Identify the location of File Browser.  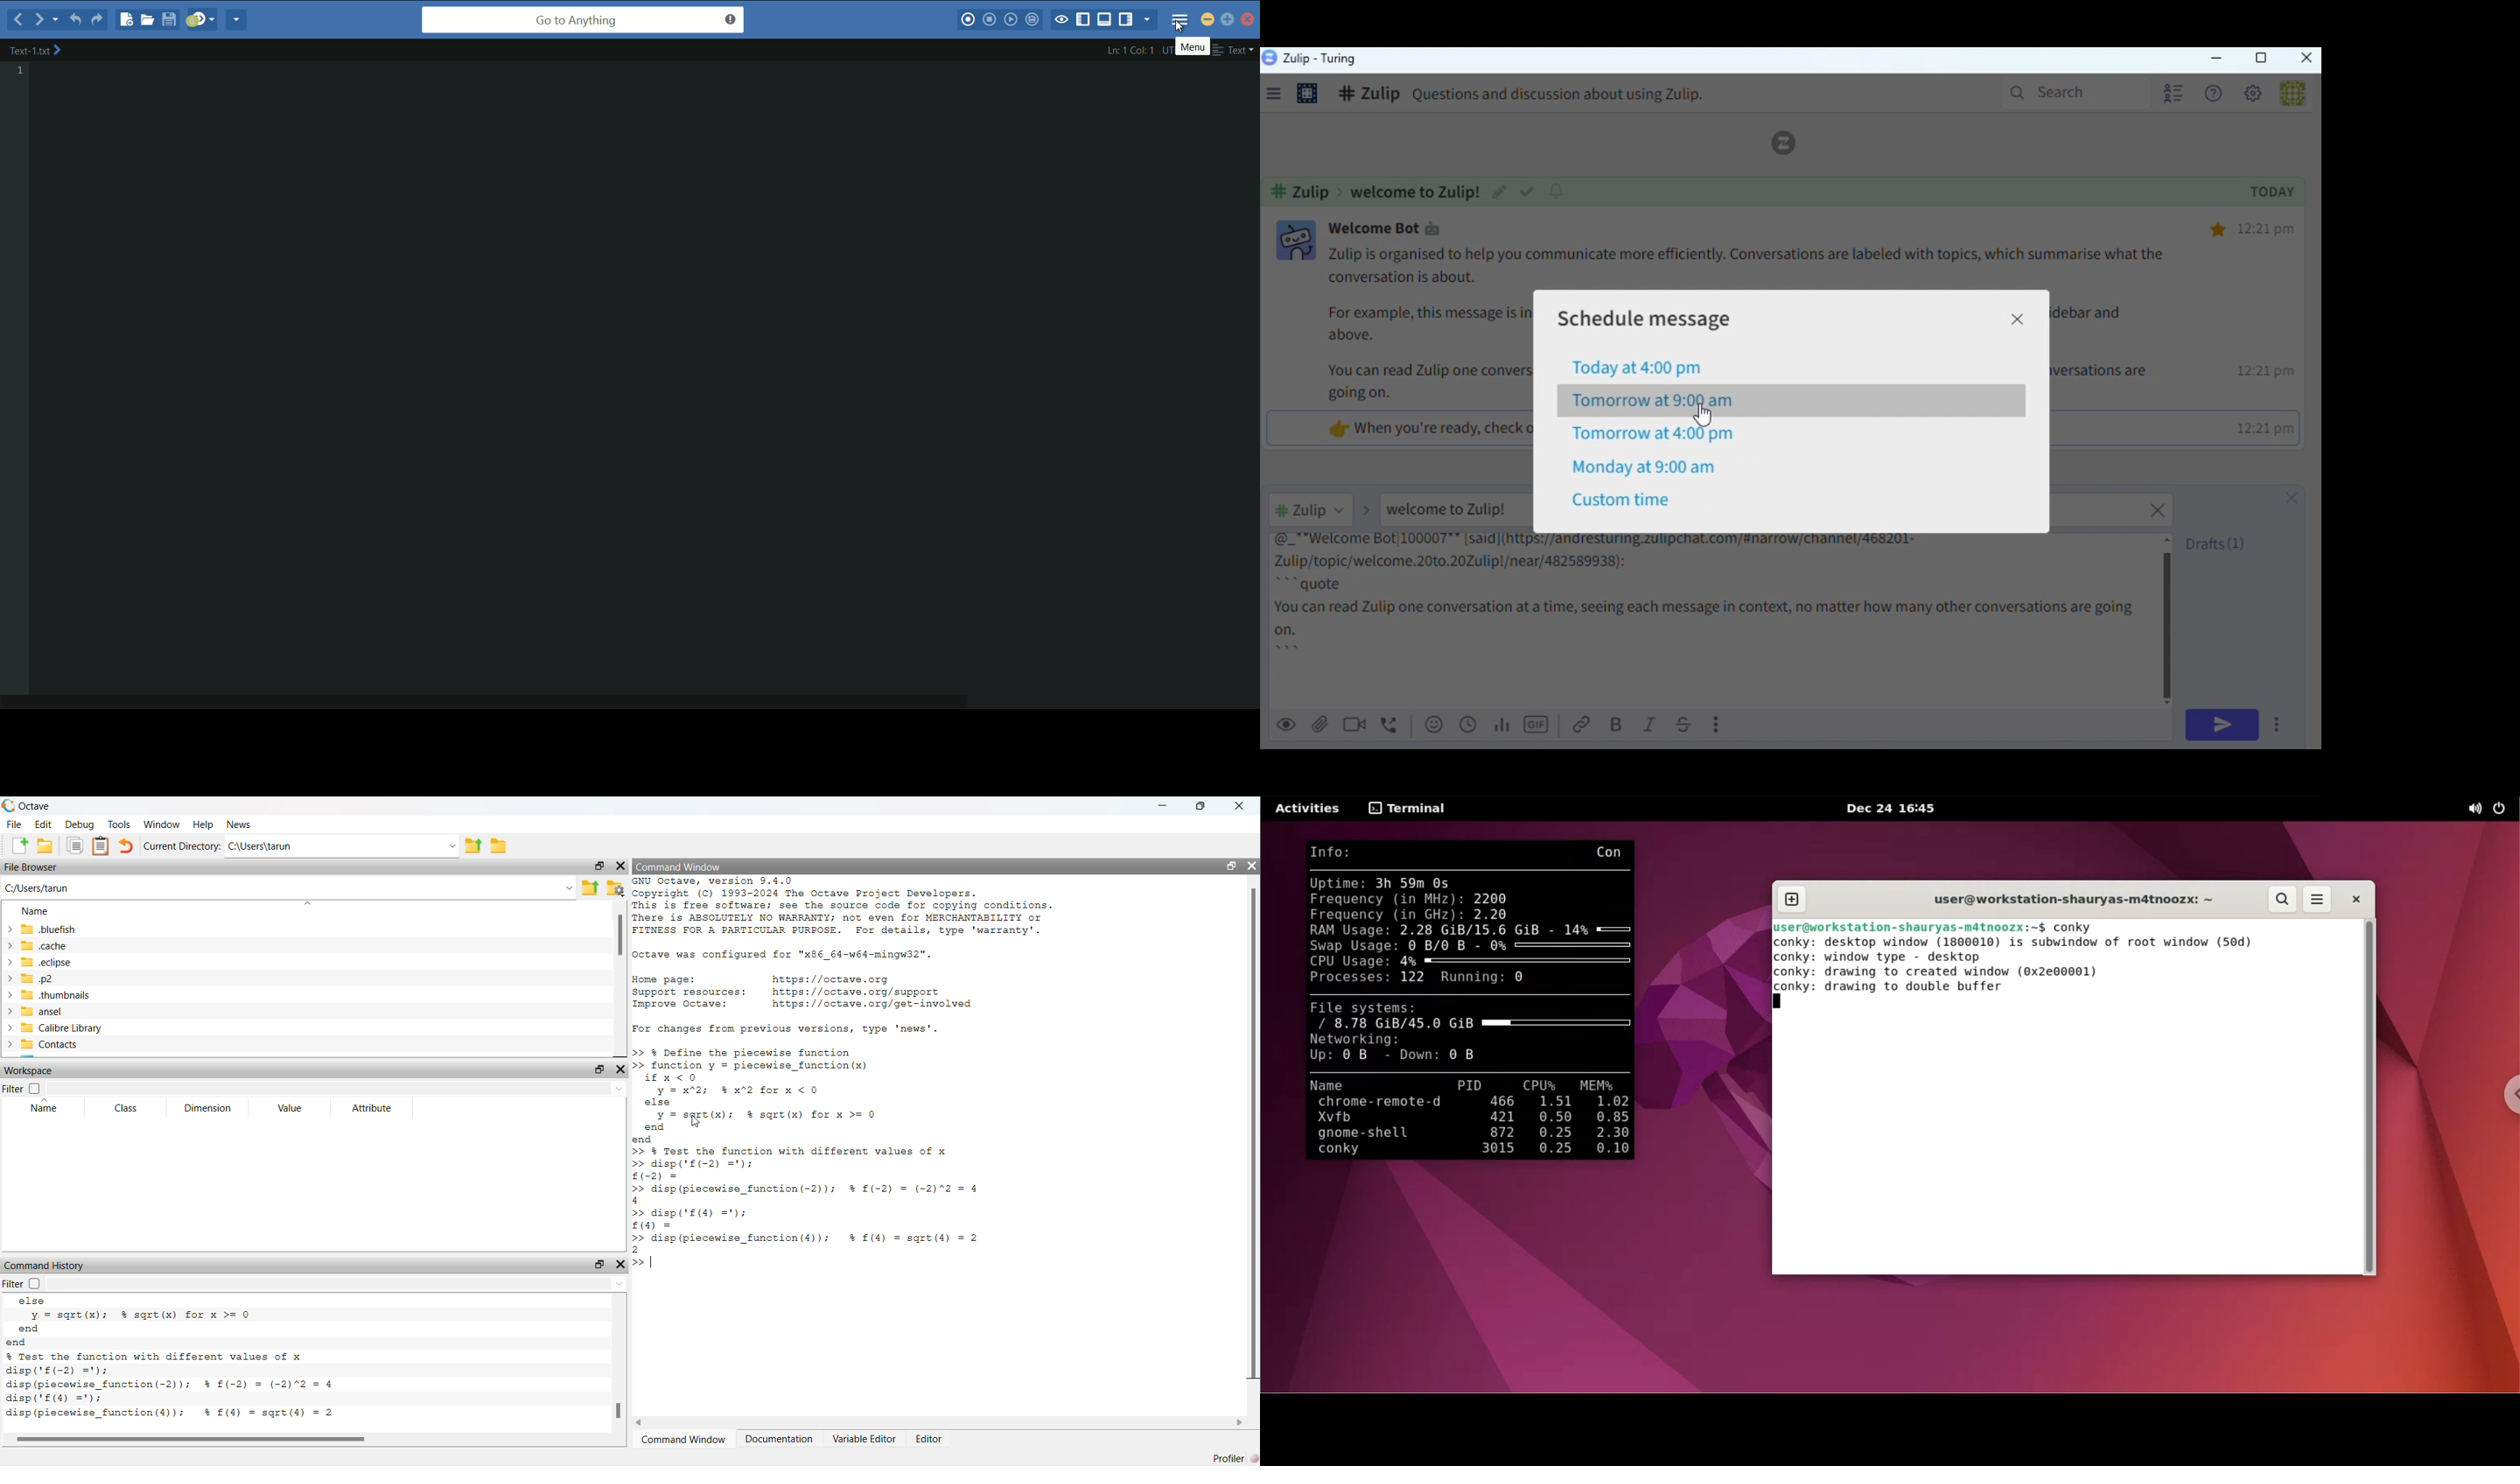
(34, 866).